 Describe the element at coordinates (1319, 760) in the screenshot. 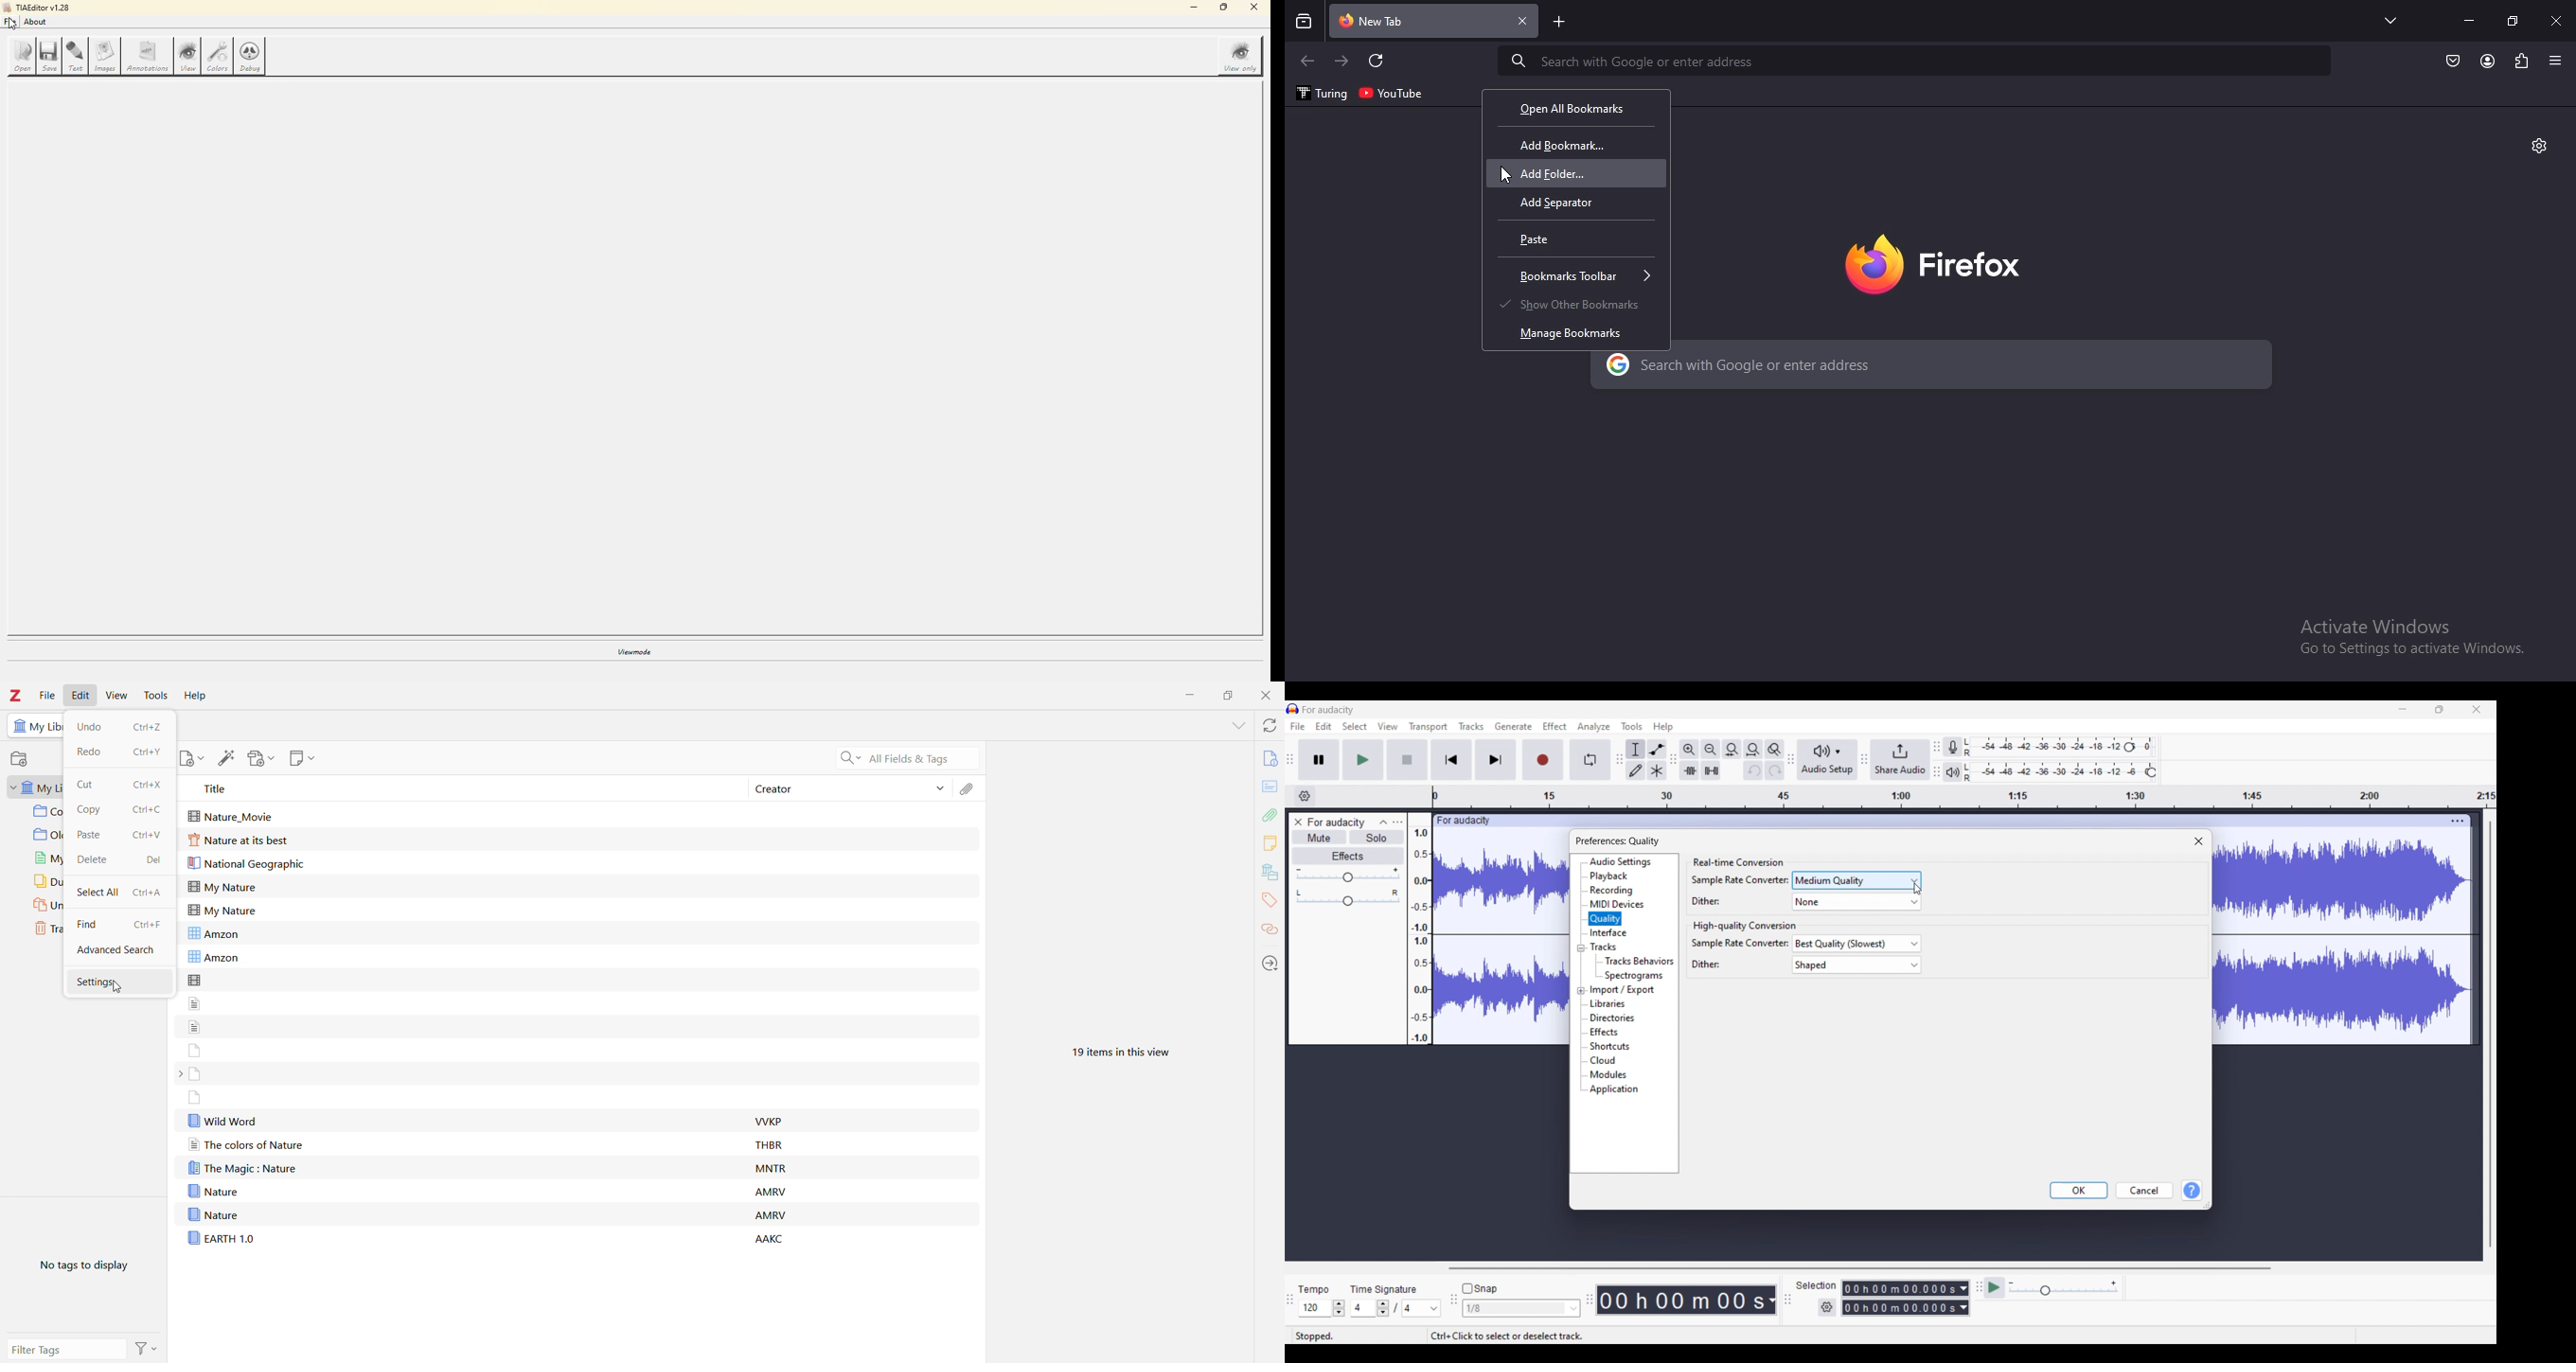

I see `Pause` at that location.